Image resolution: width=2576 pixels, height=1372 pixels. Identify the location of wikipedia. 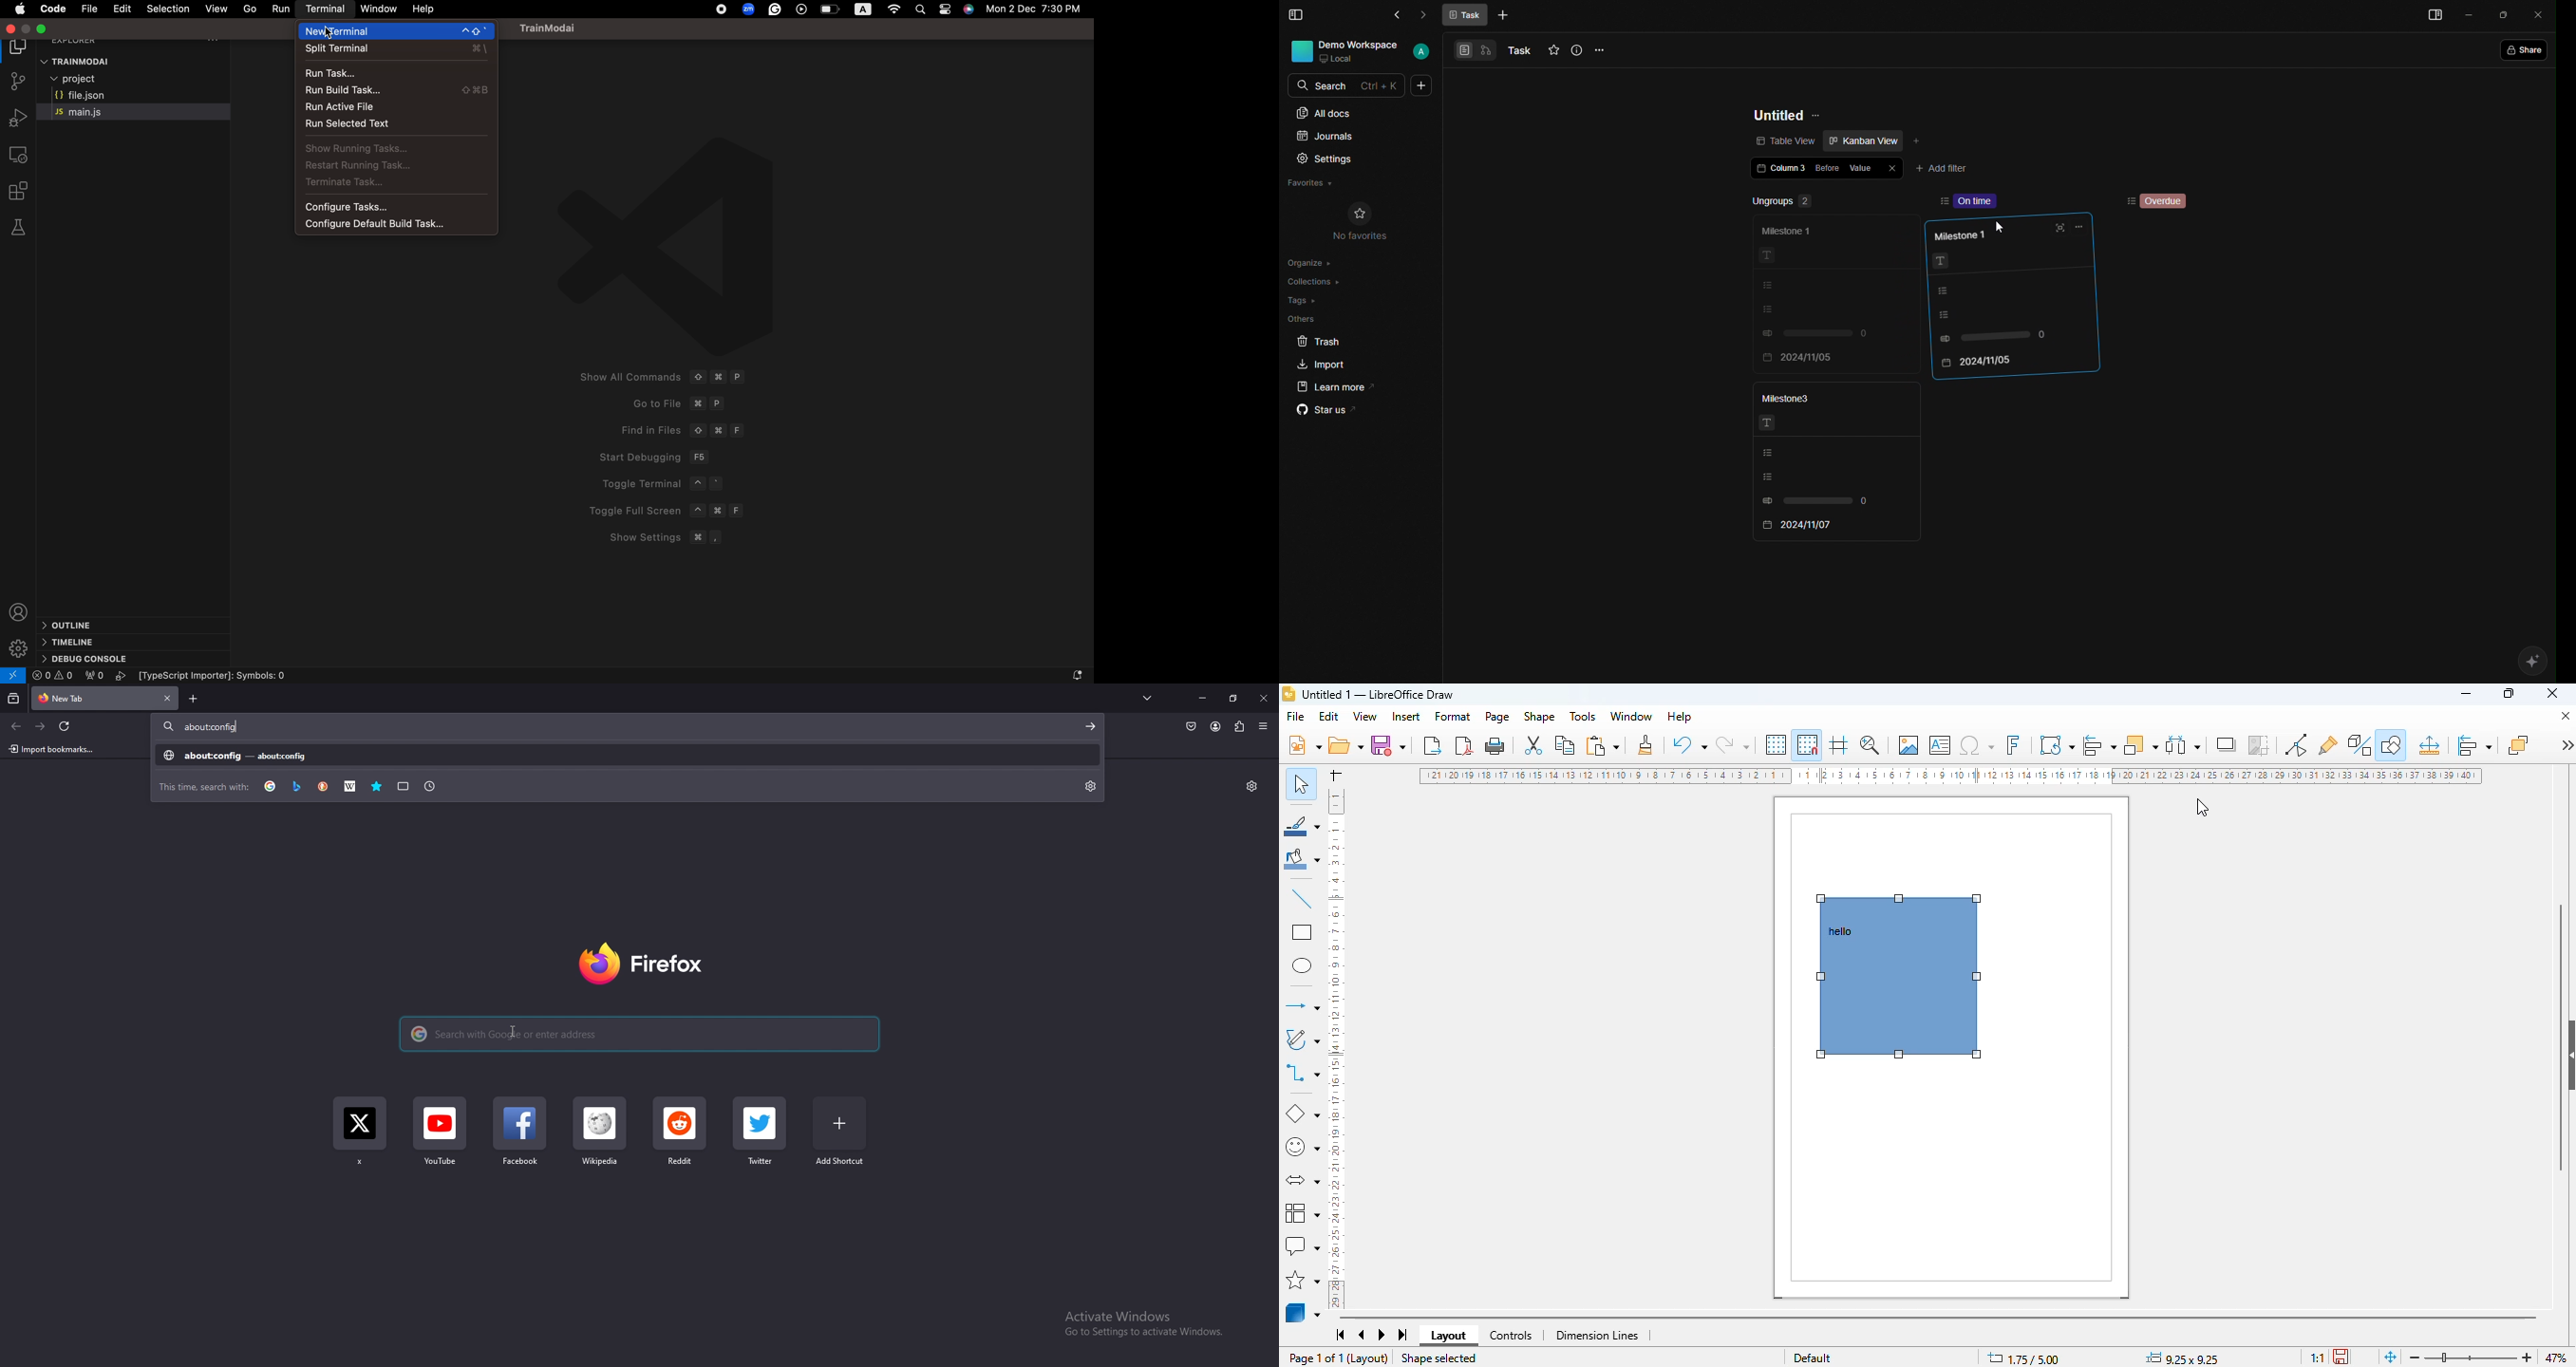
(600, 1140).